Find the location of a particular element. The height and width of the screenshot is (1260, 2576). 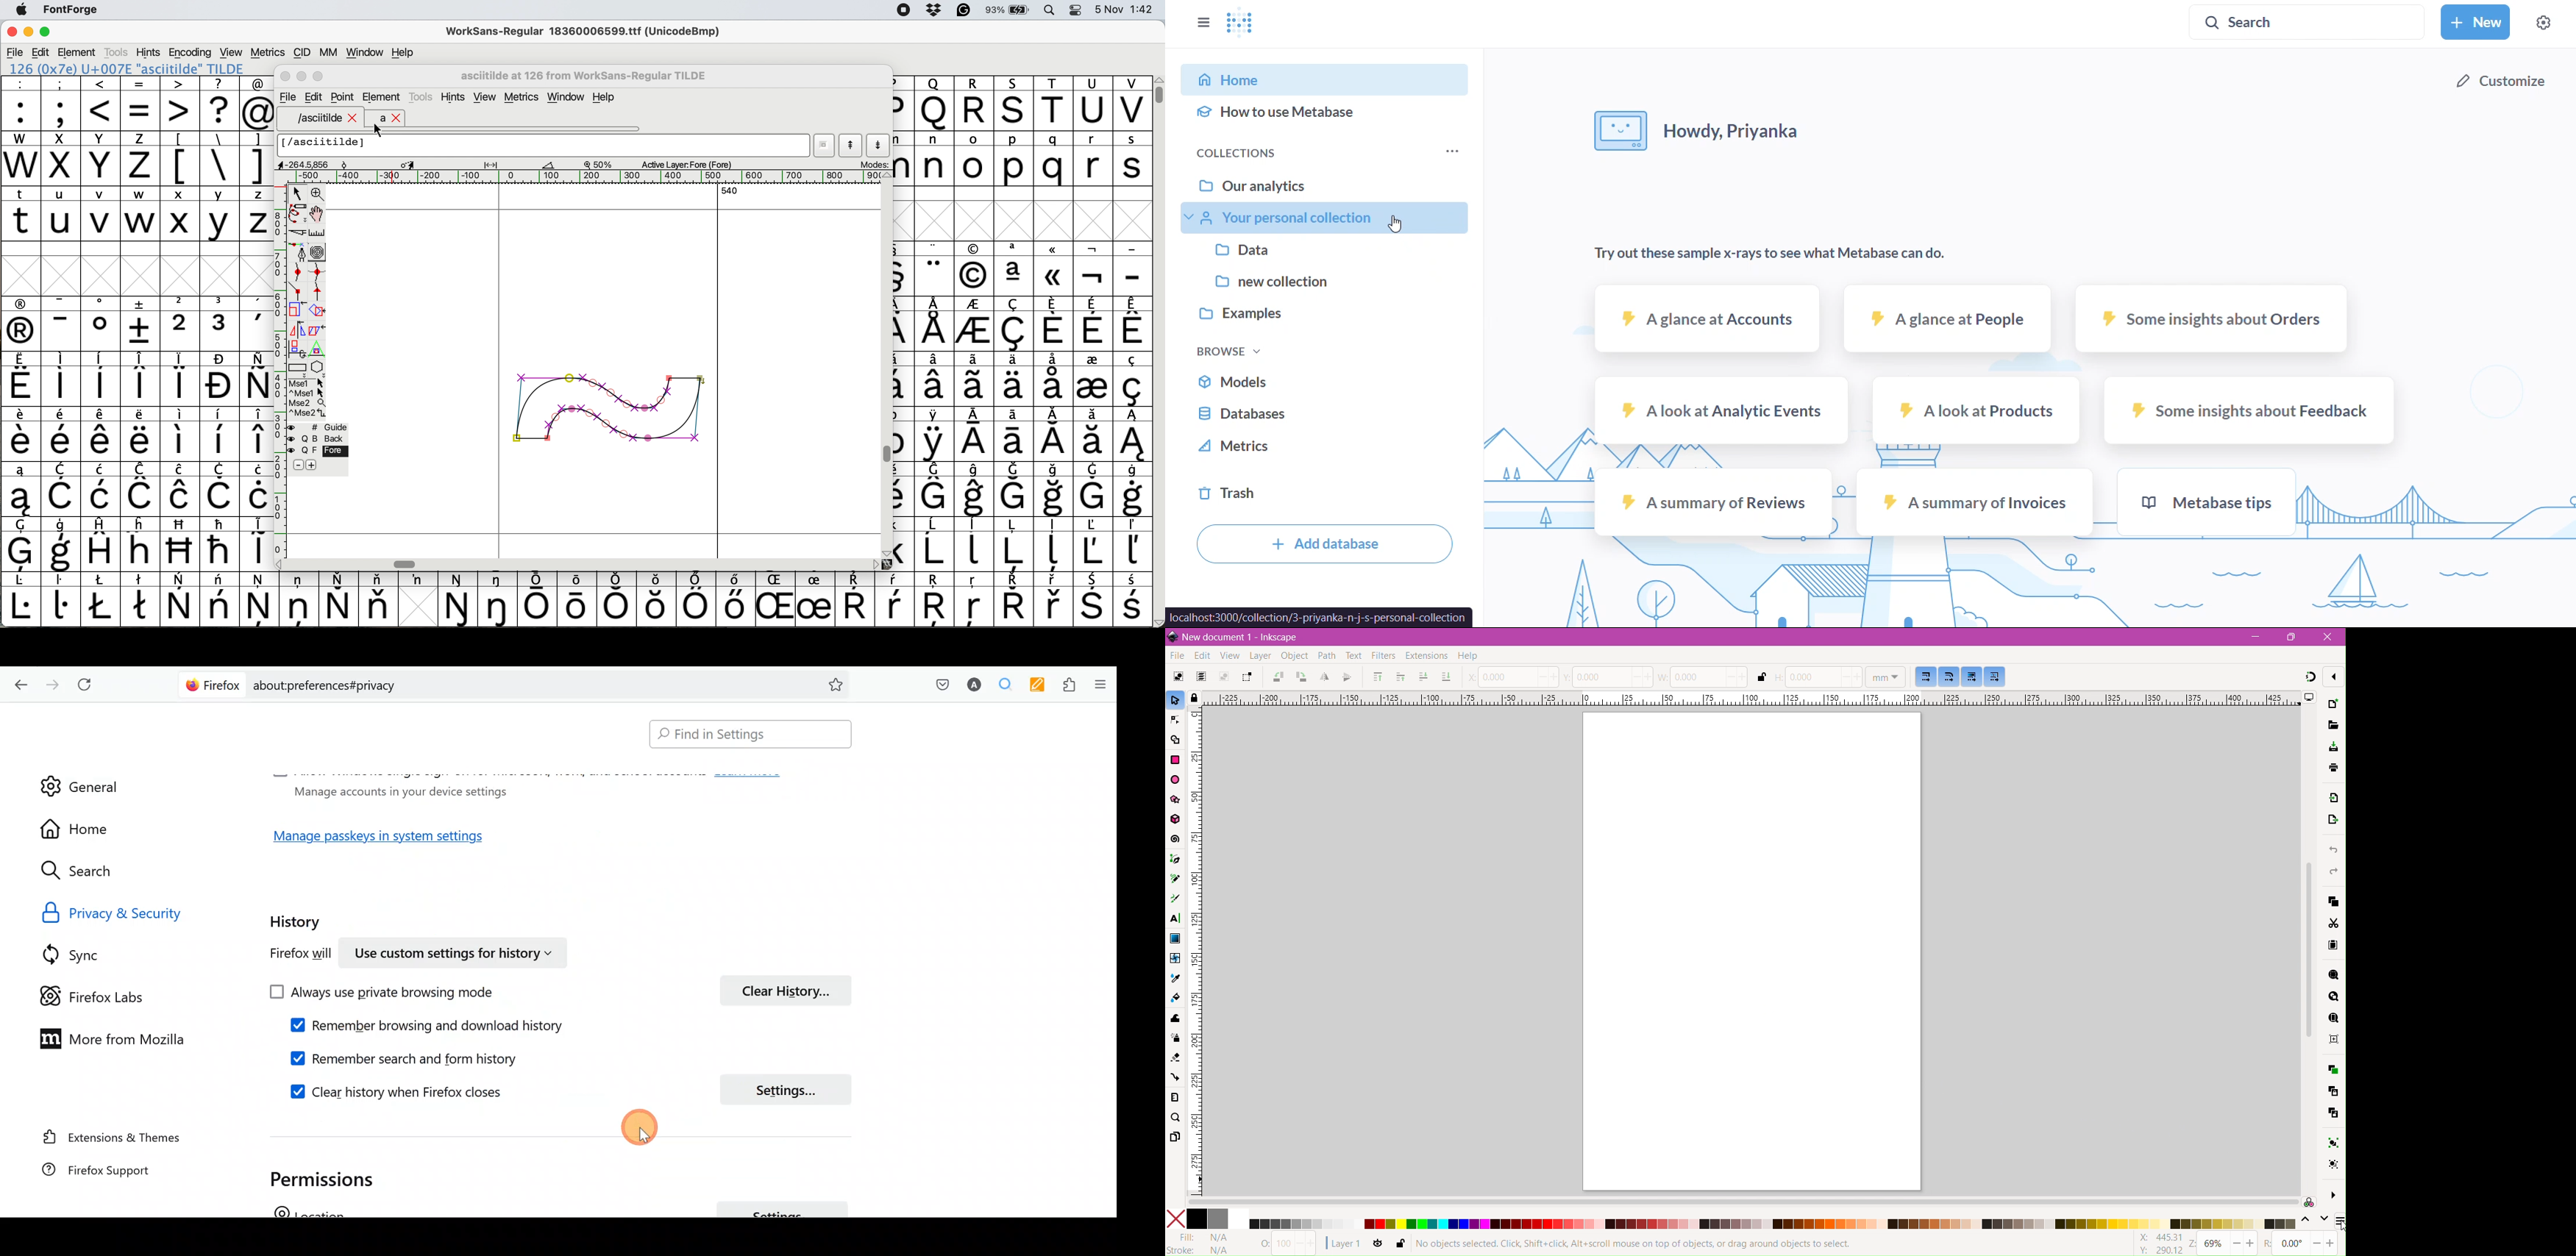

More from Mozilla is located at coordinates (106, 1037).